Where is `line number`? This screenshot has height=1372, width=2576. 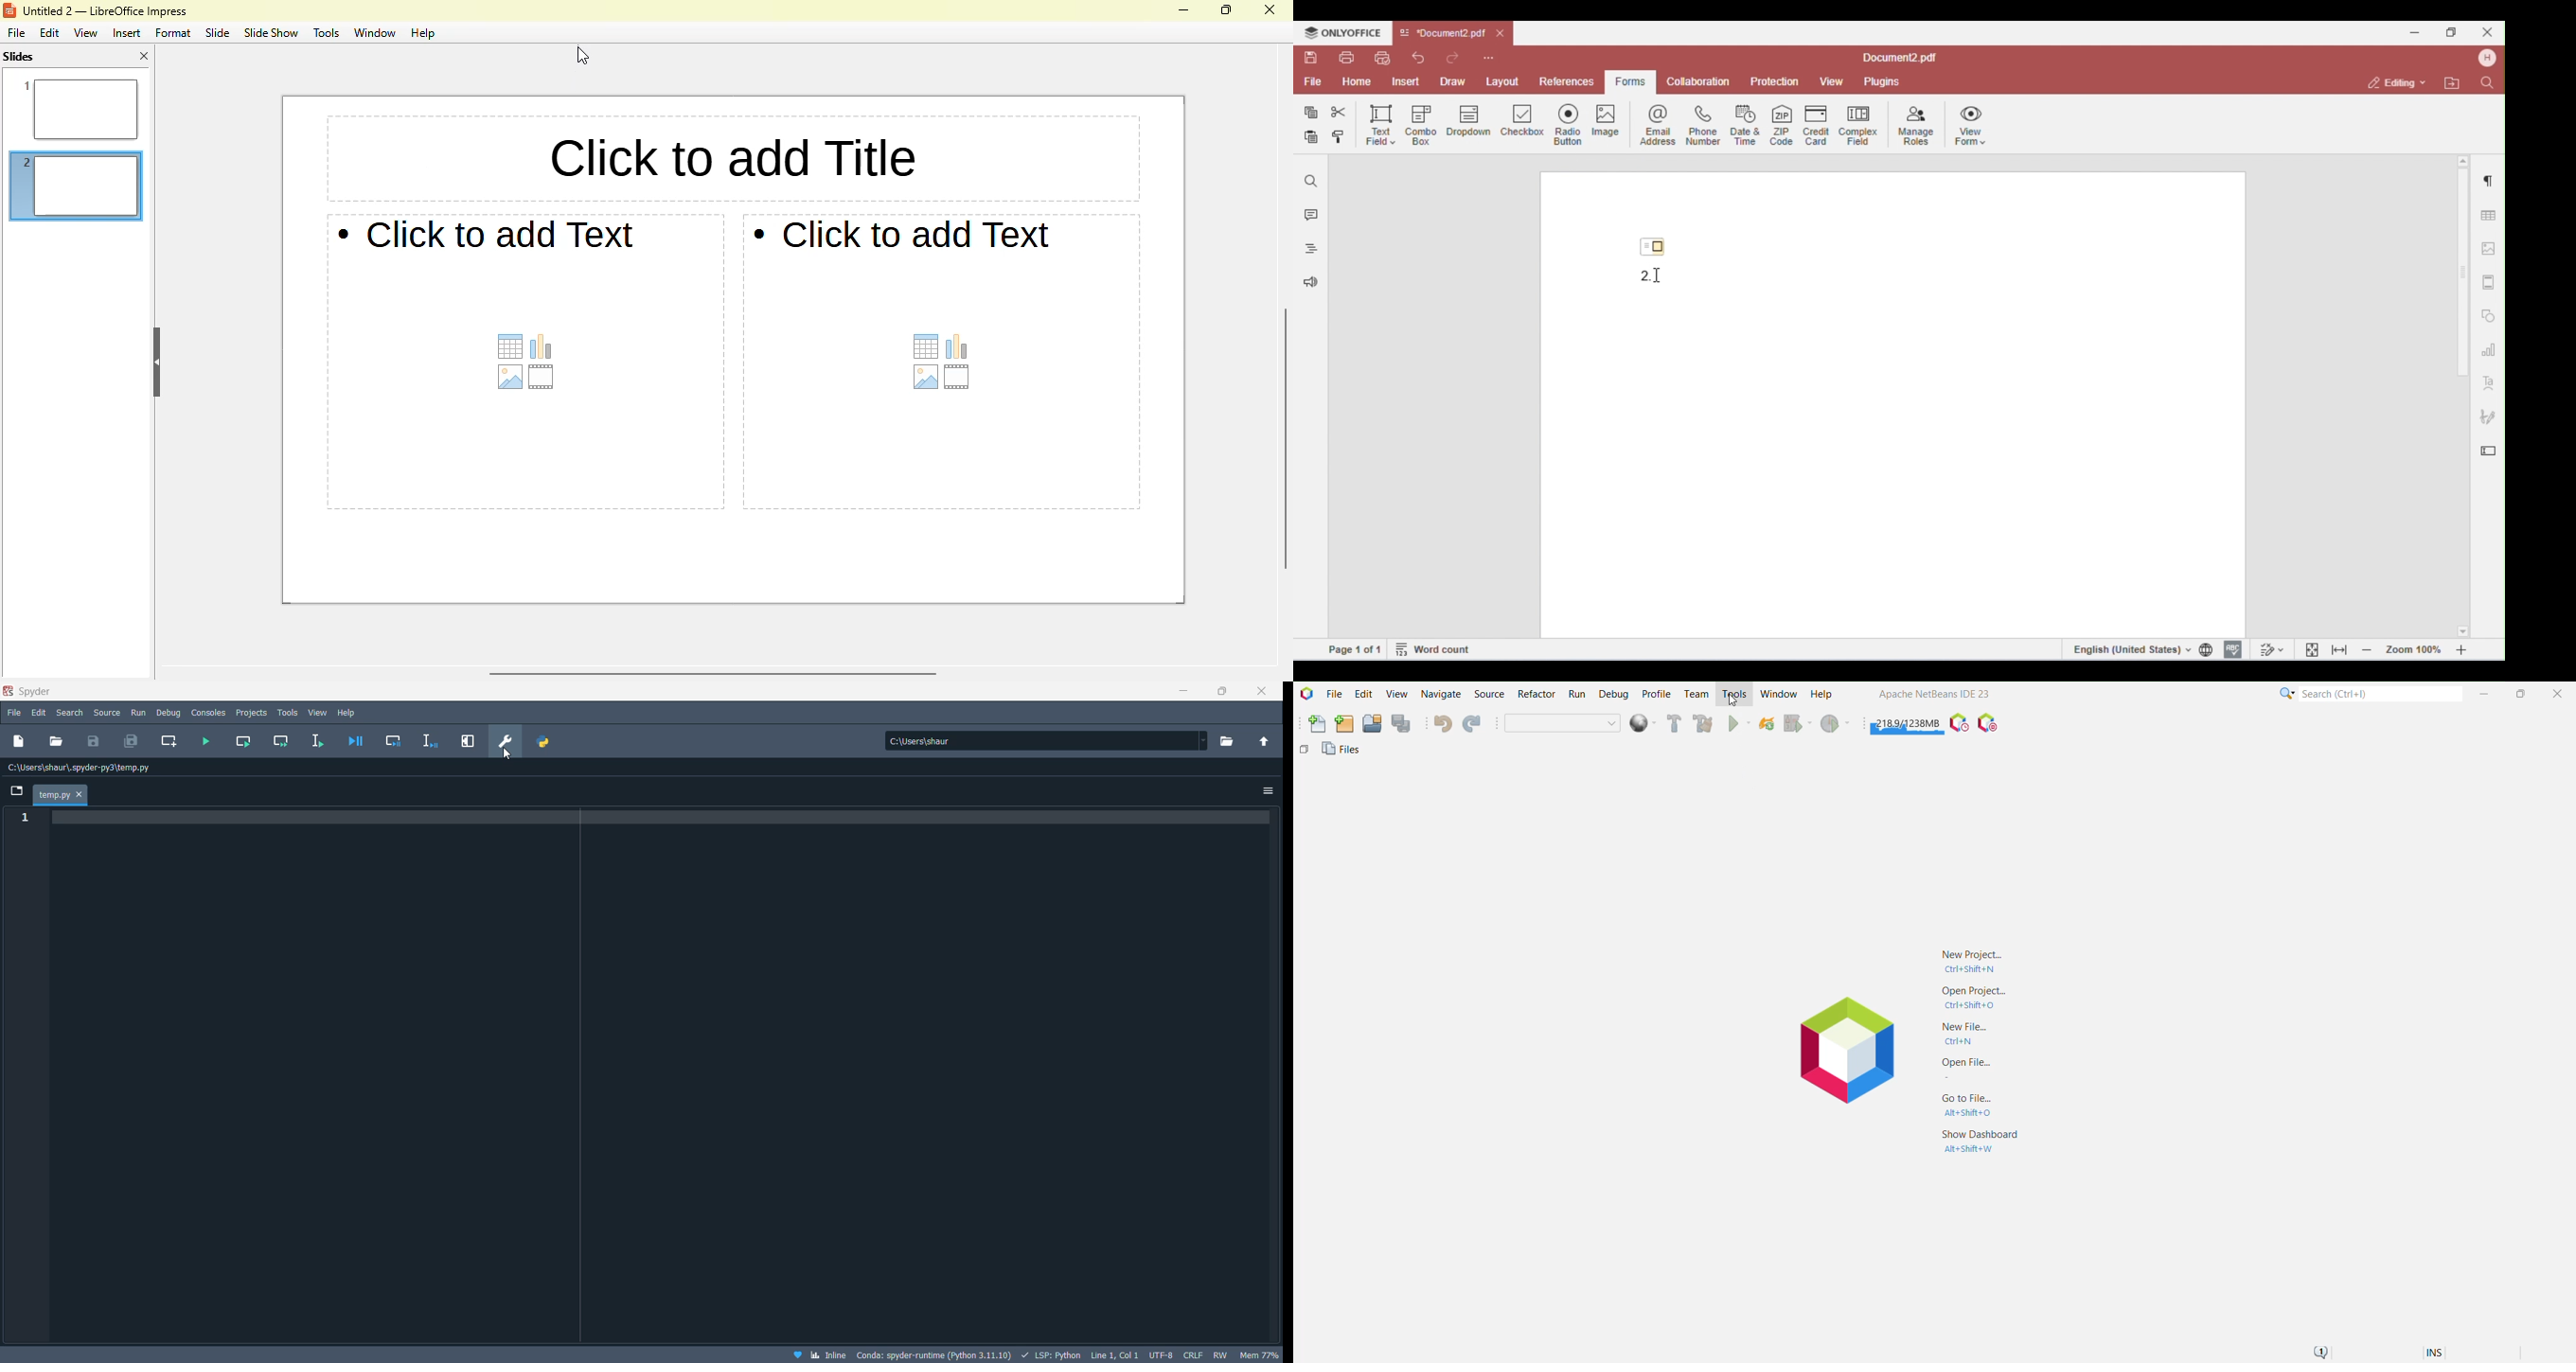
line number is located at coordinates (23, 818).